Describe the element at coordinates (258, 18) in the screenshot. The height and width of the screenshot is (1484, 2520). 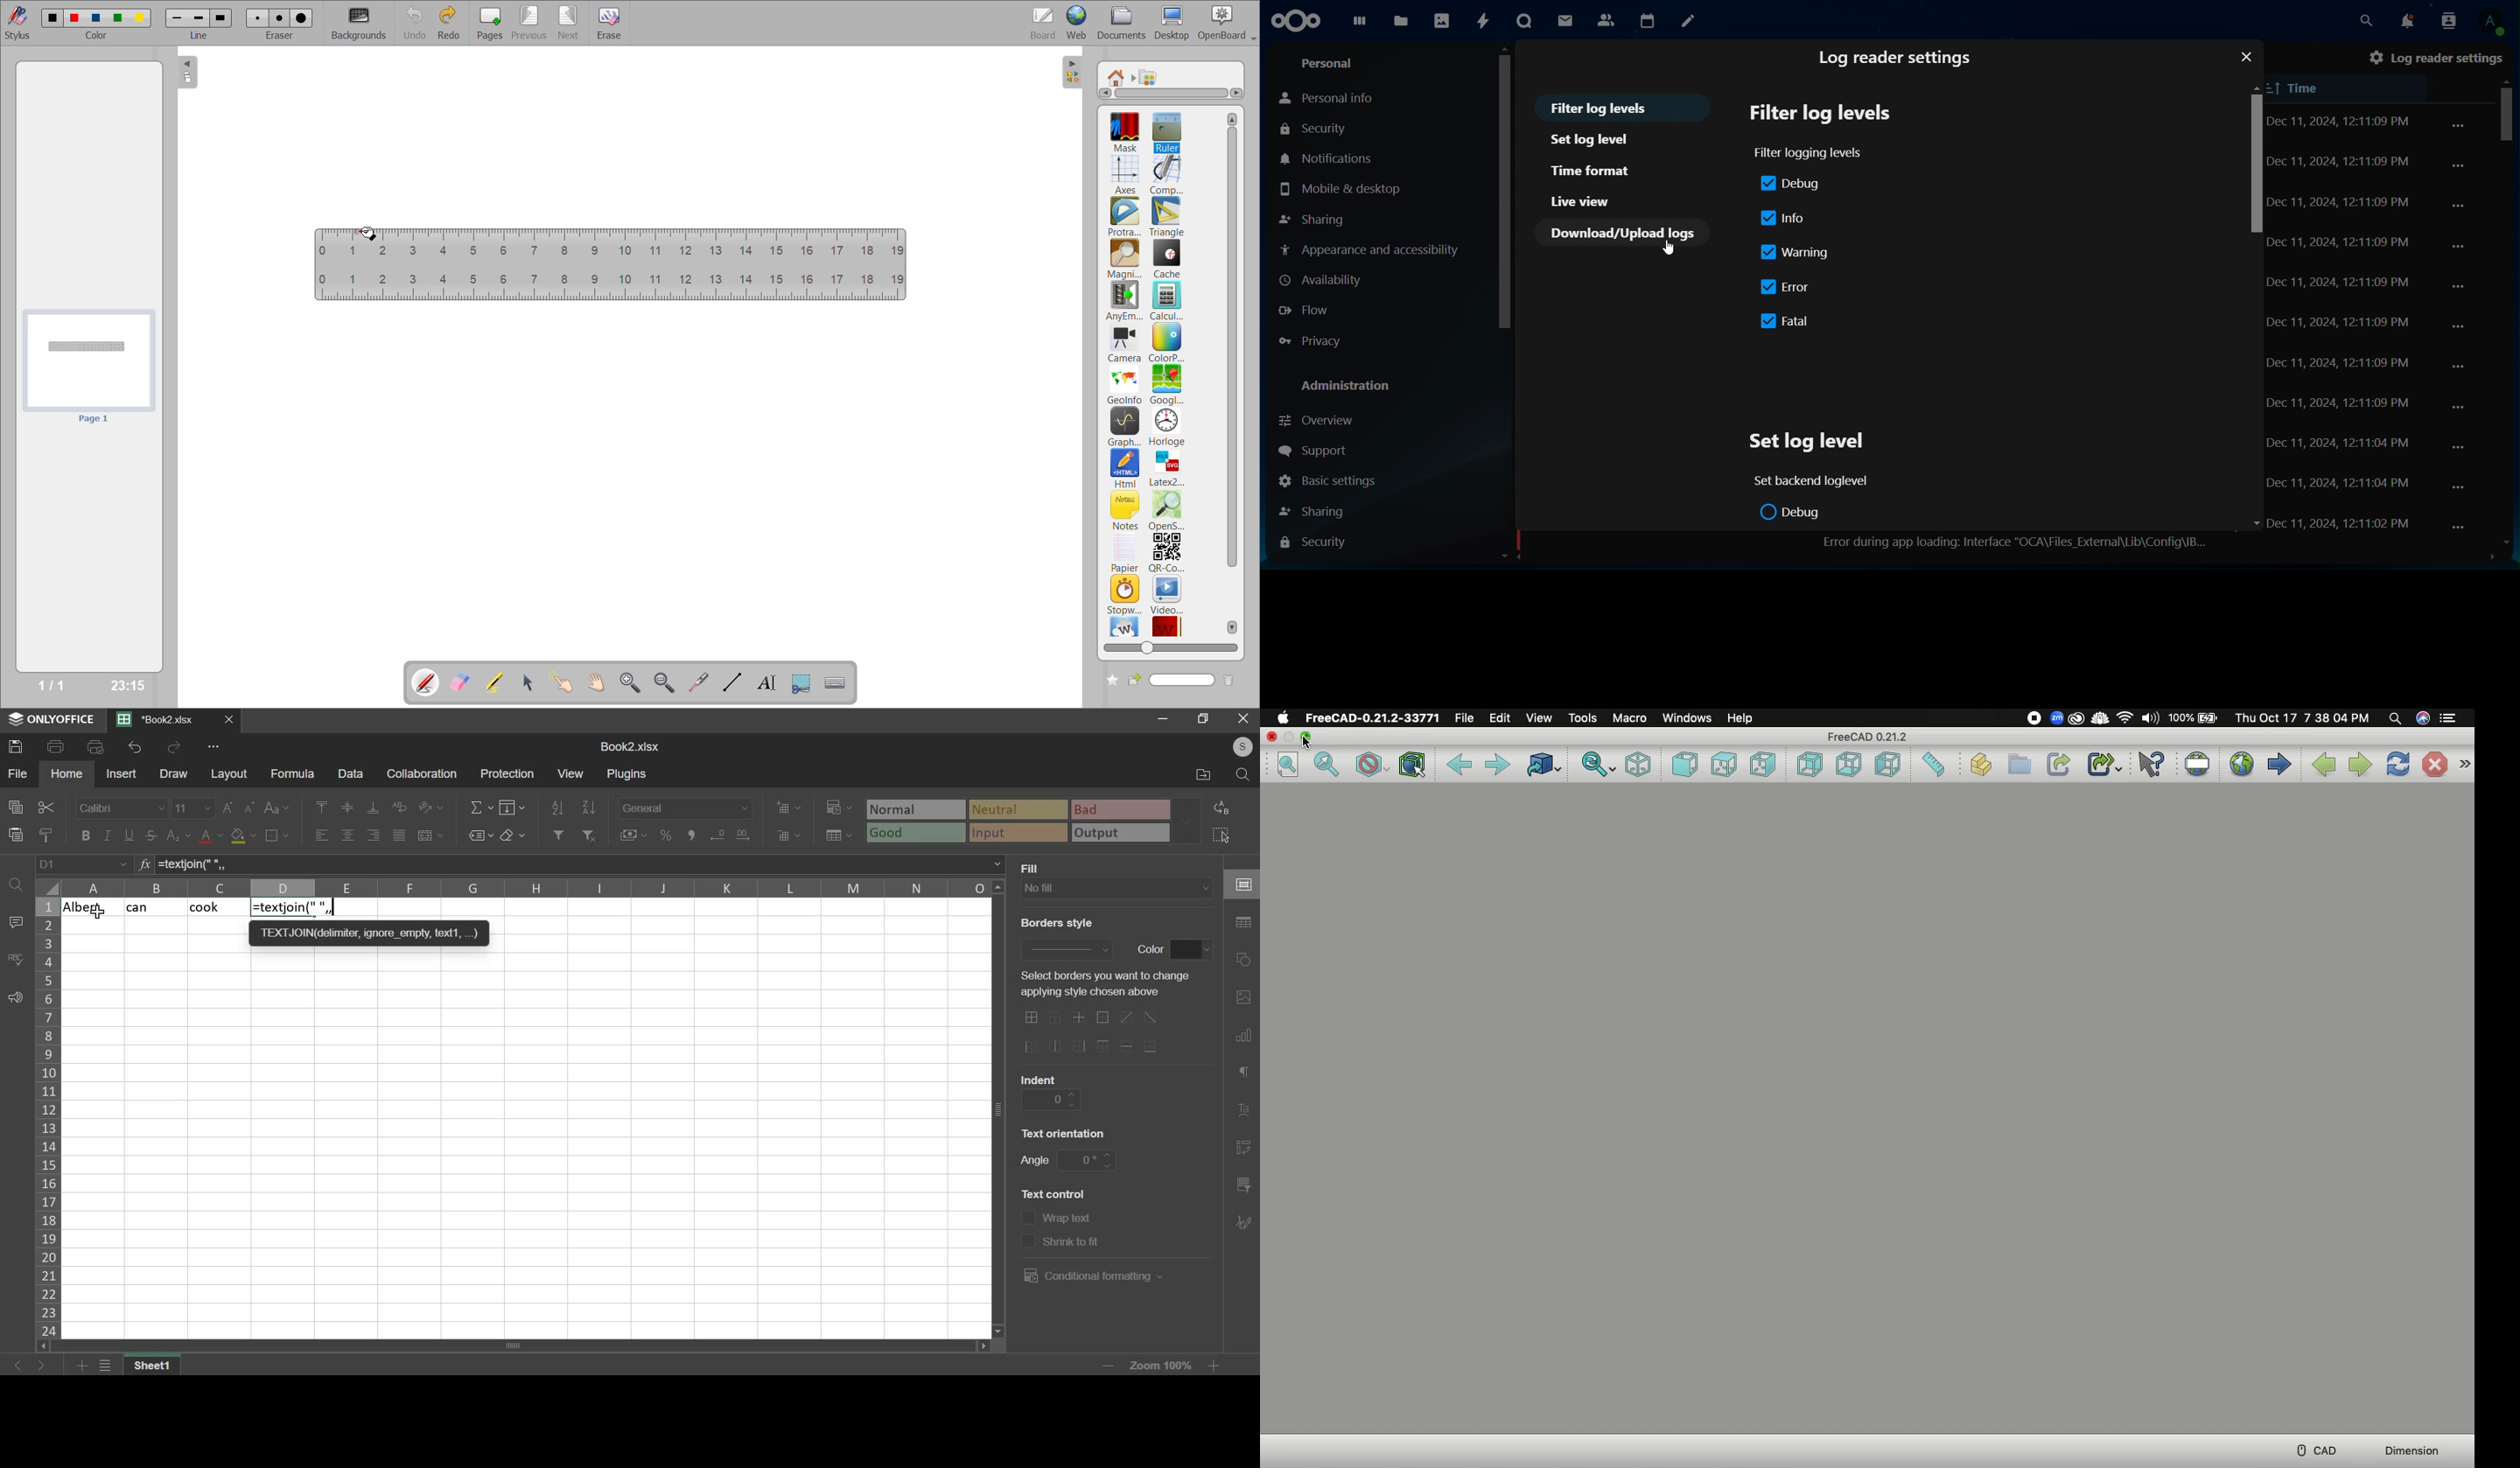
I see `eraser 1` at that location.